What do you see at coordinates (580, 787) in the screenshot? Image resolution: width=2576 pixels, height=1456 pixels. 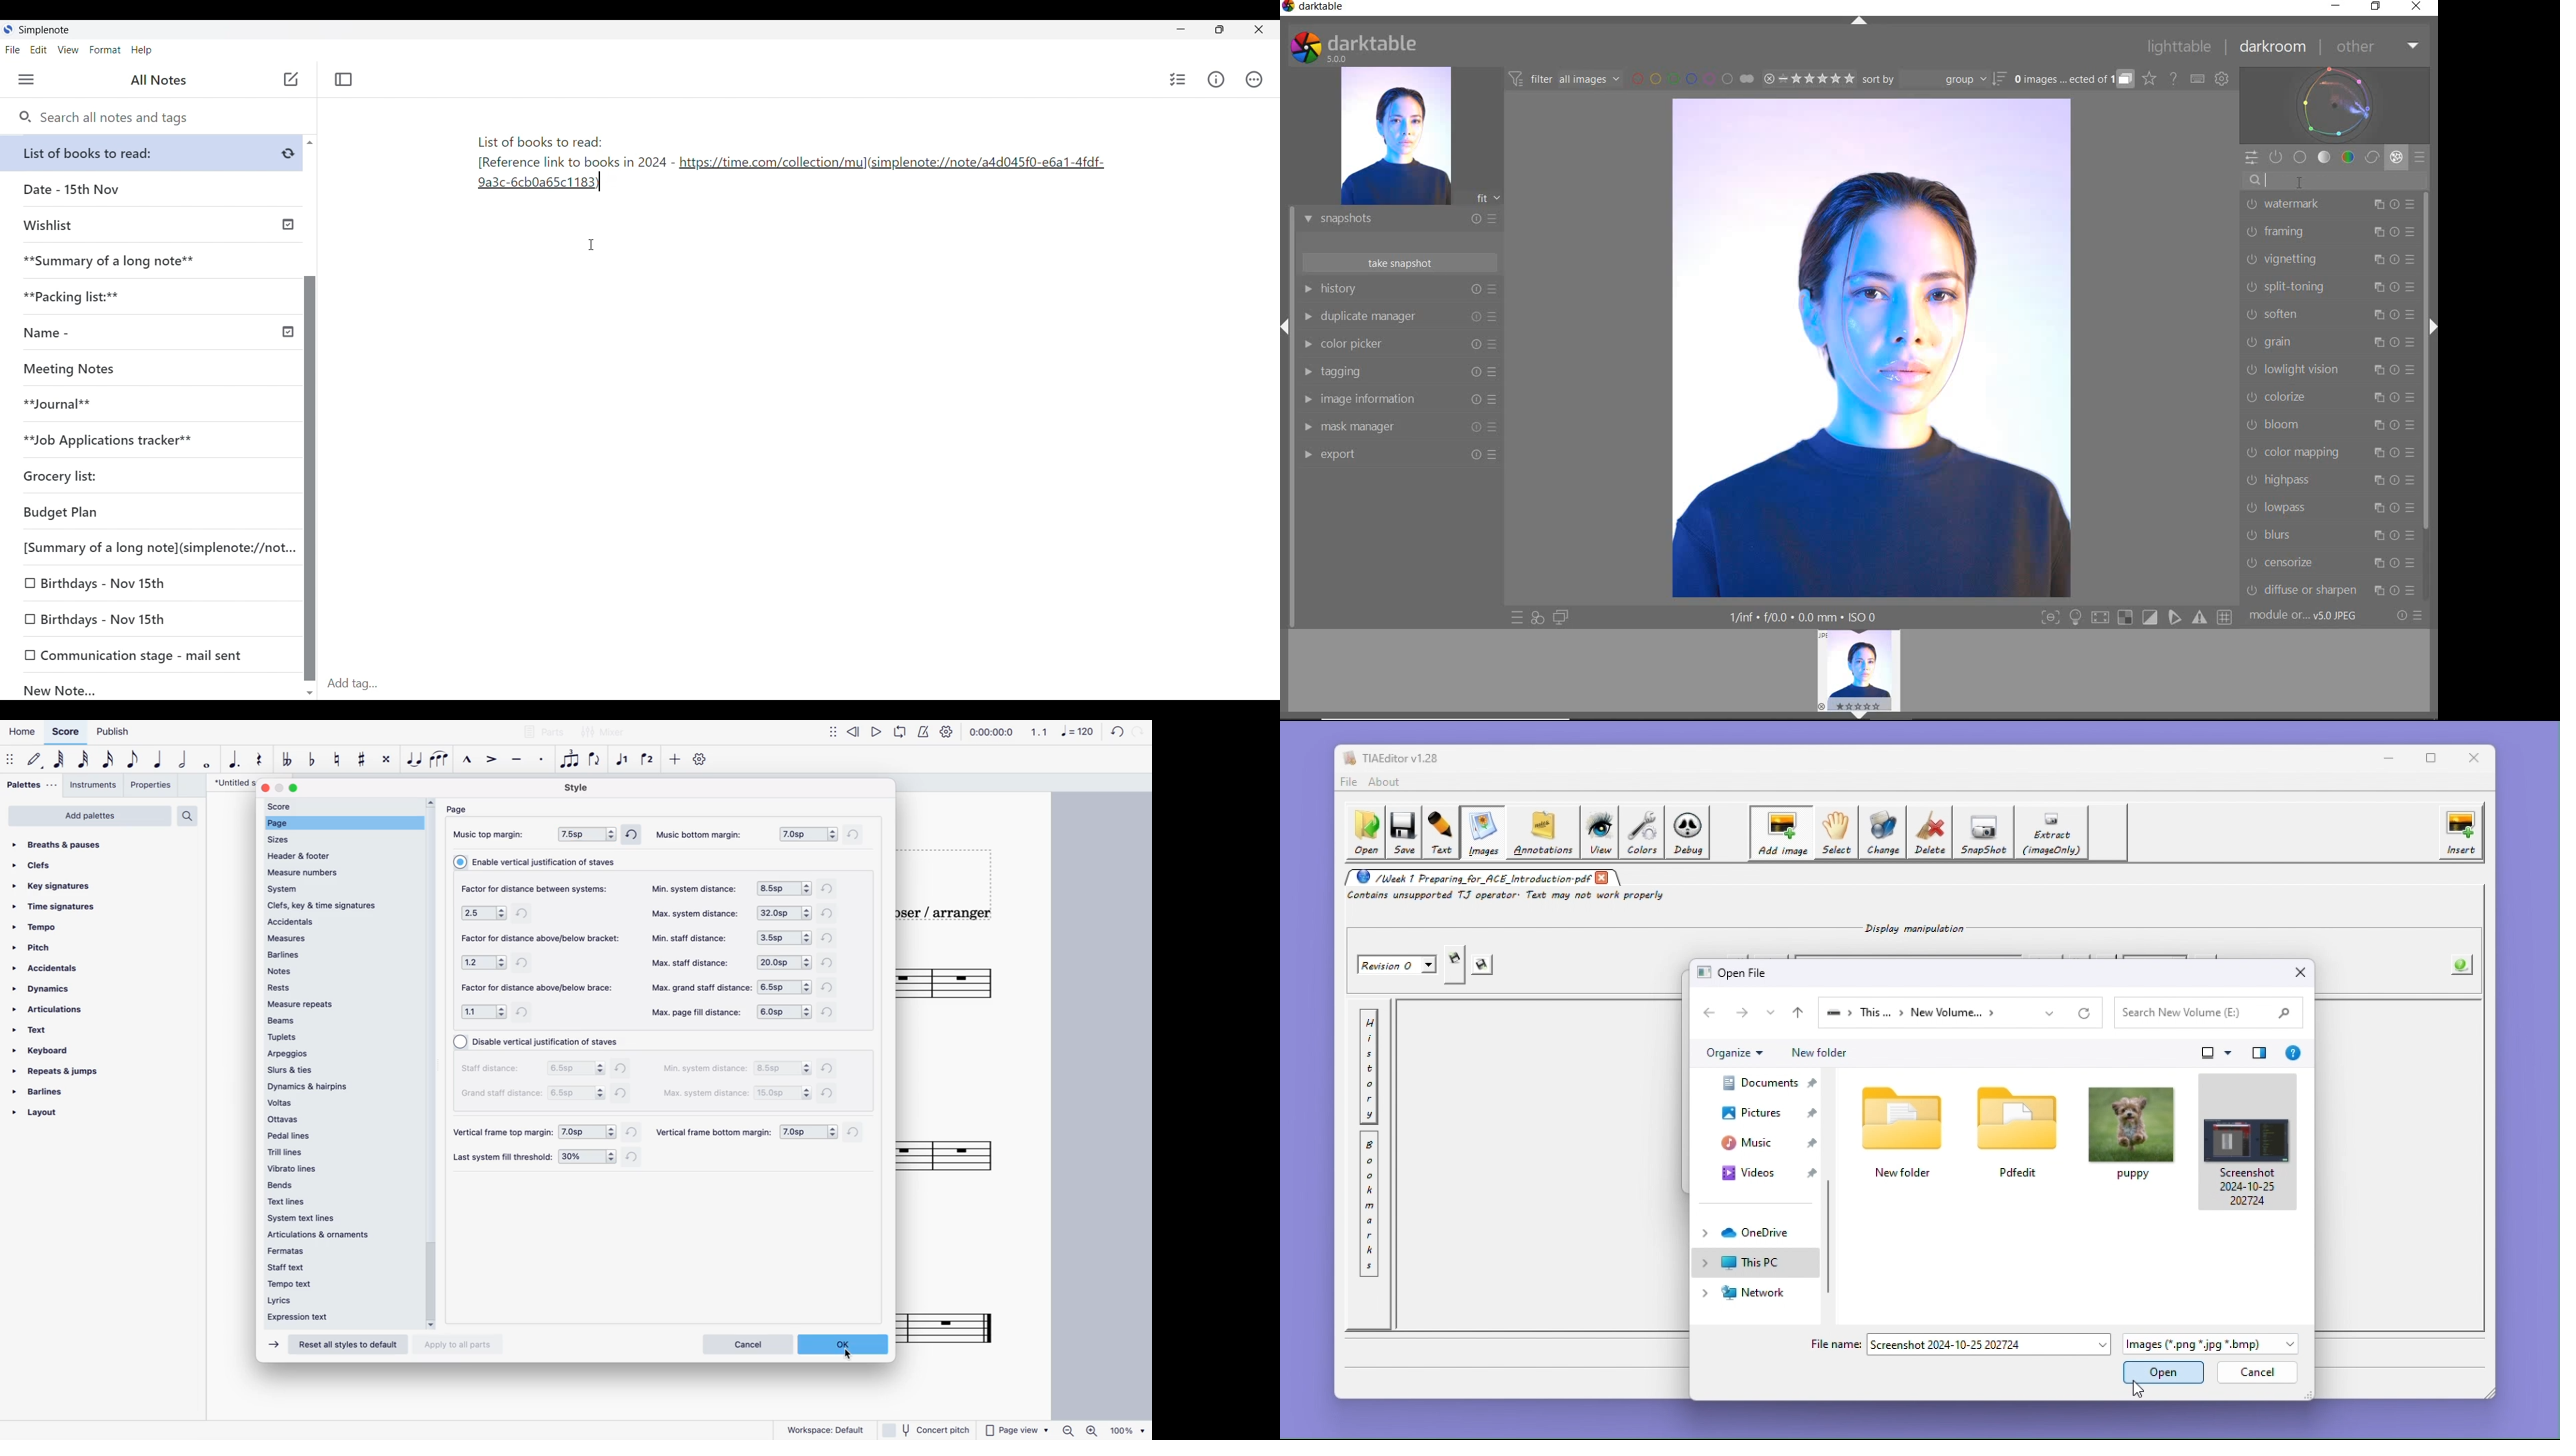 I see `style` at bounding box center [580, 787].